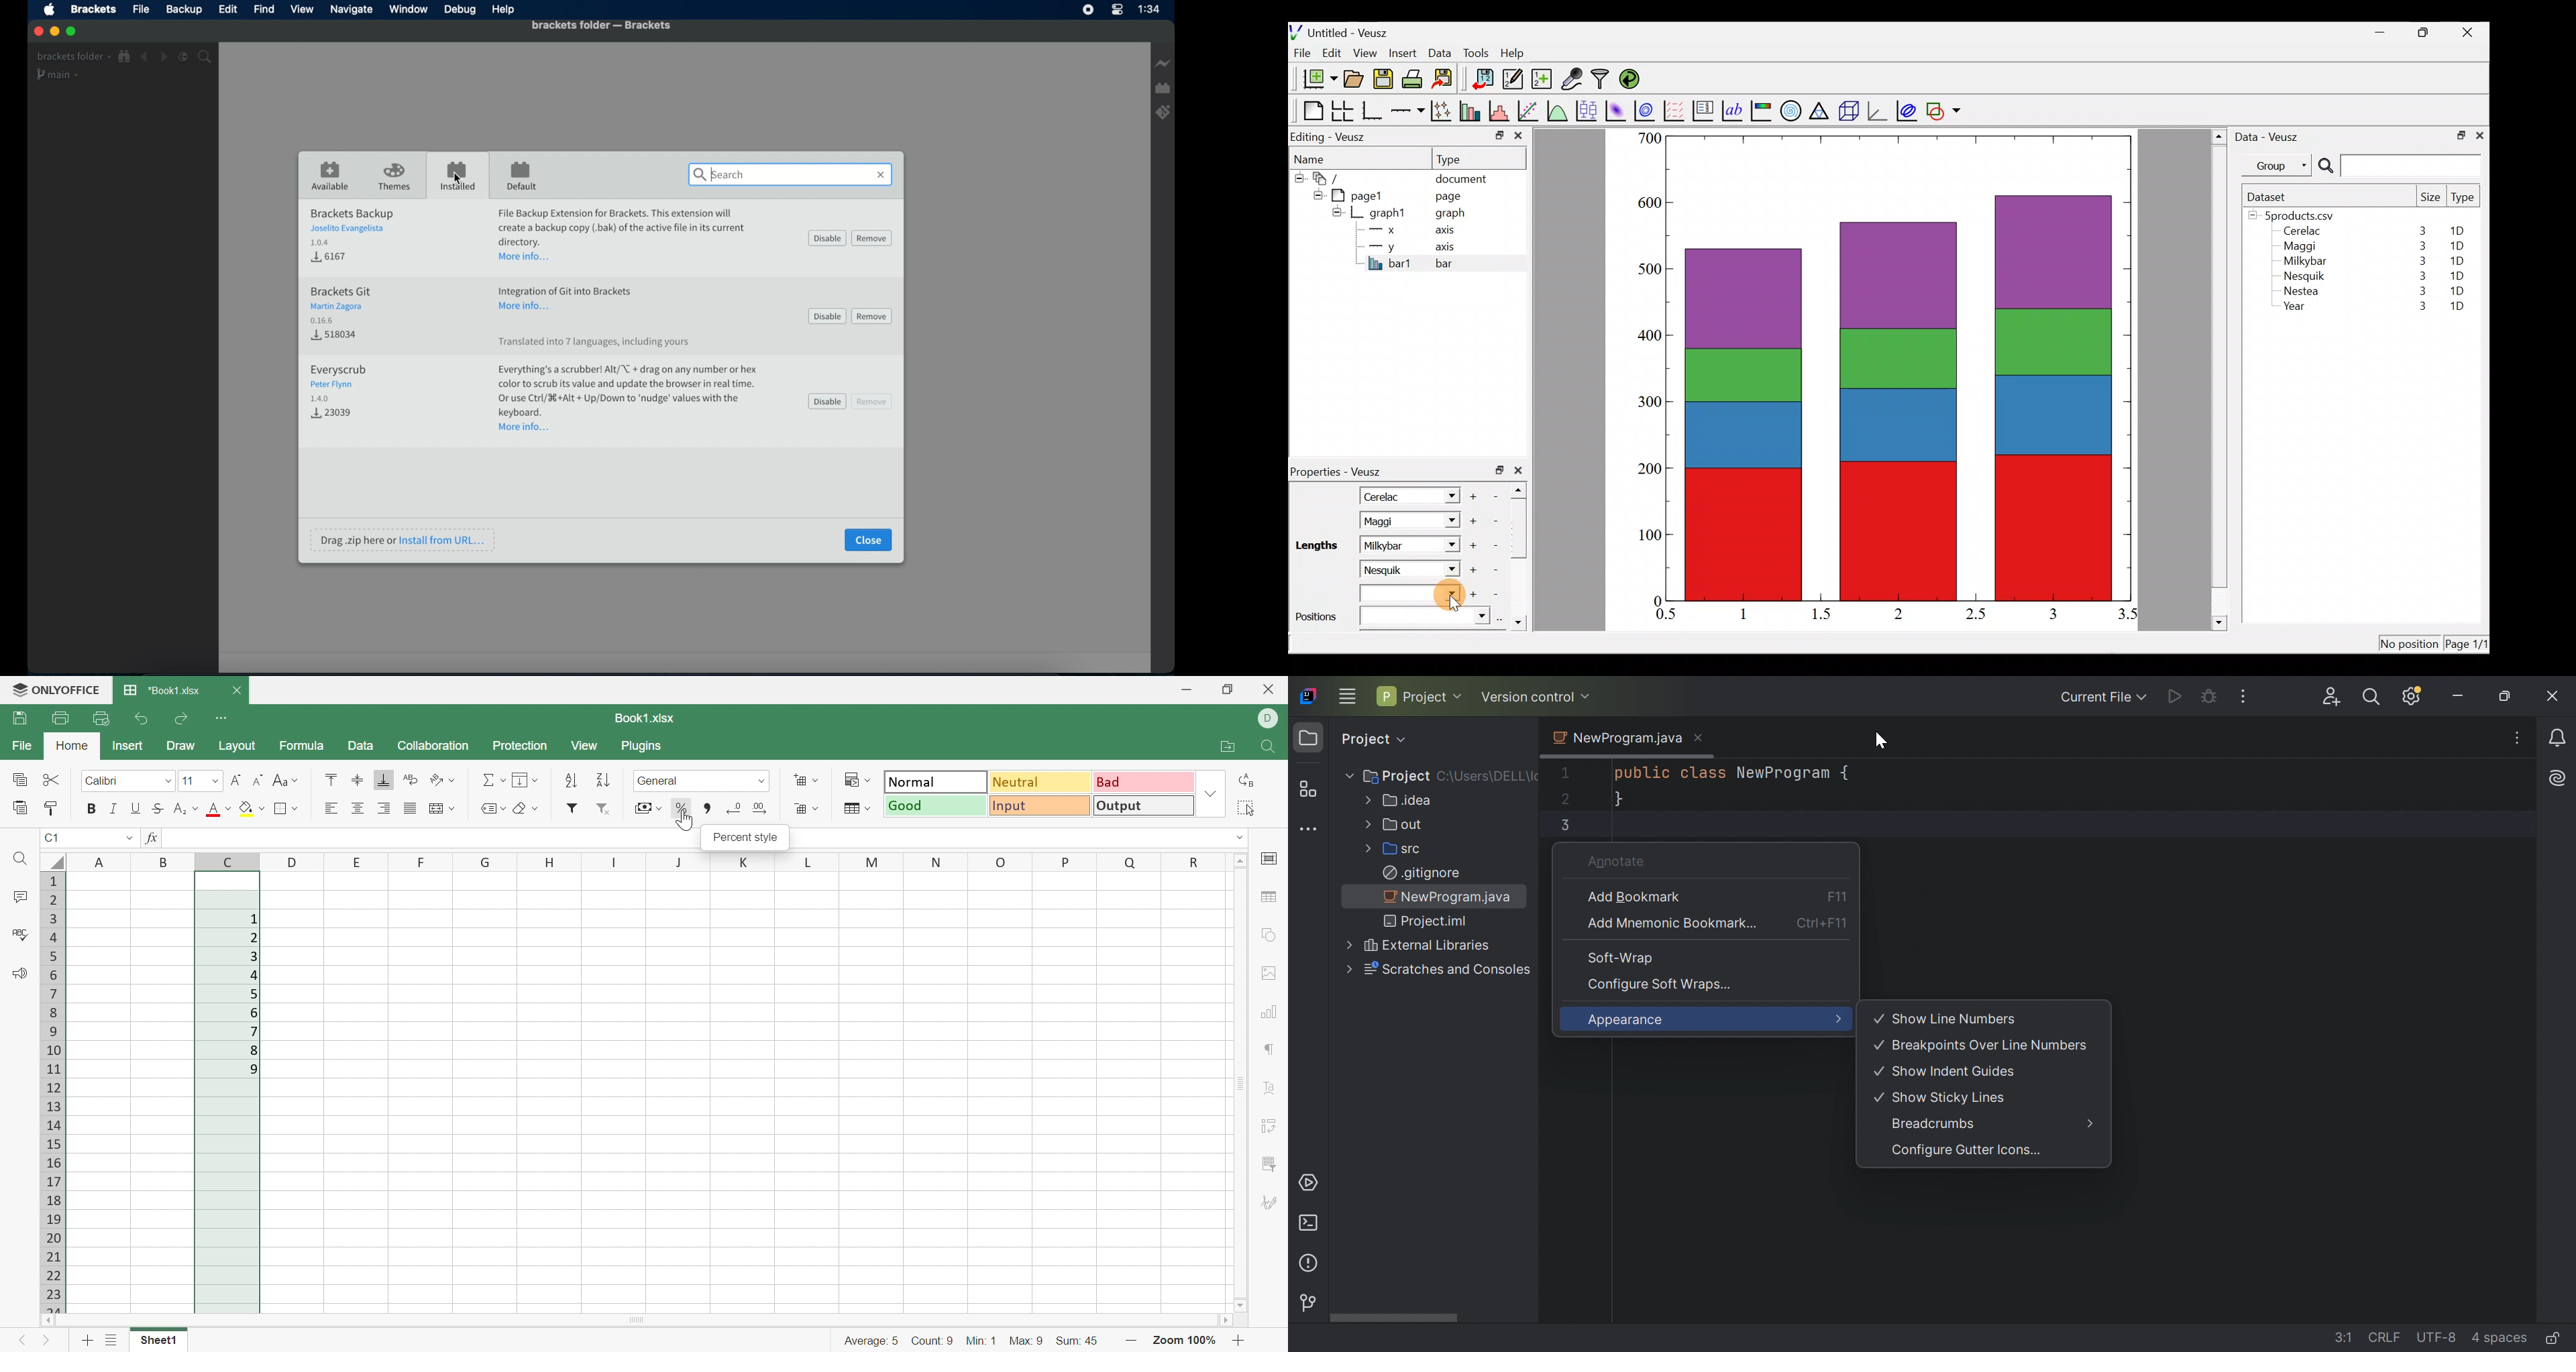 Image resolution: width=2576 pixels, height=1372 pixels. What do you see at coordinates (156, 808) in the screenshot?
I see `Strikethrough` at bounding box center [156, 808].